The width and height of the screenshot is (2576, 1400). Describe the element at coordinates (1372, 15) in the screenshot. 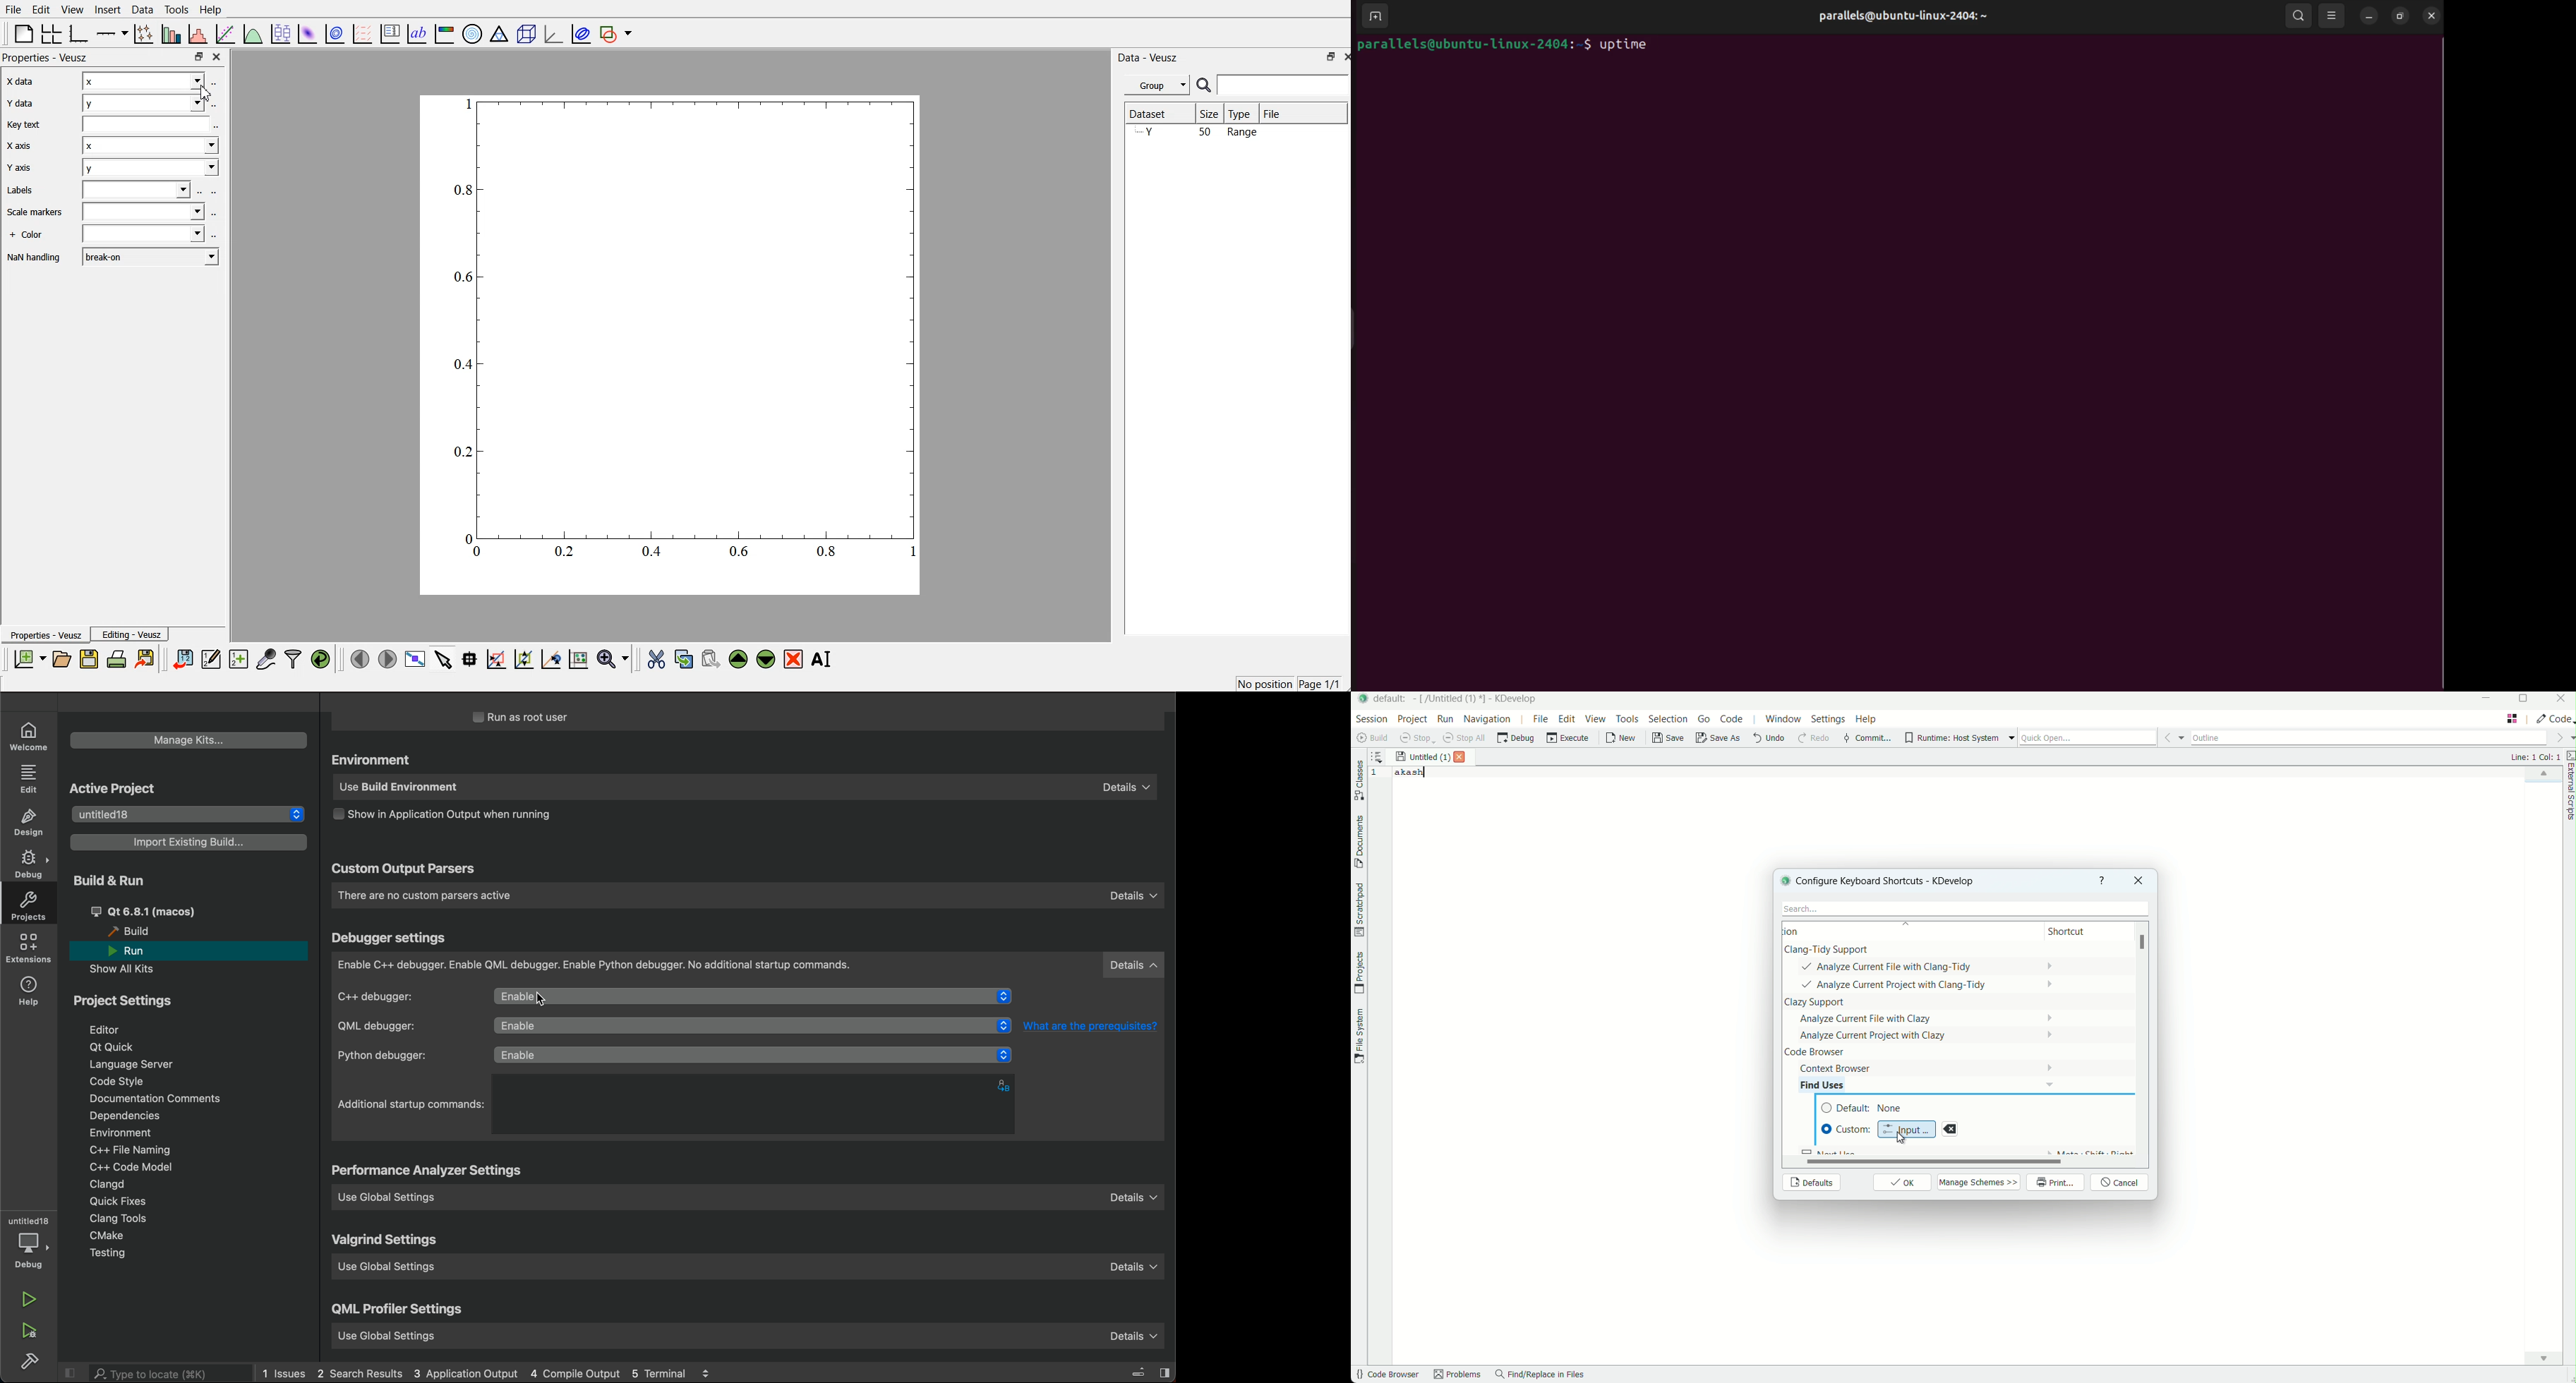

I see `add terminal` at that location.